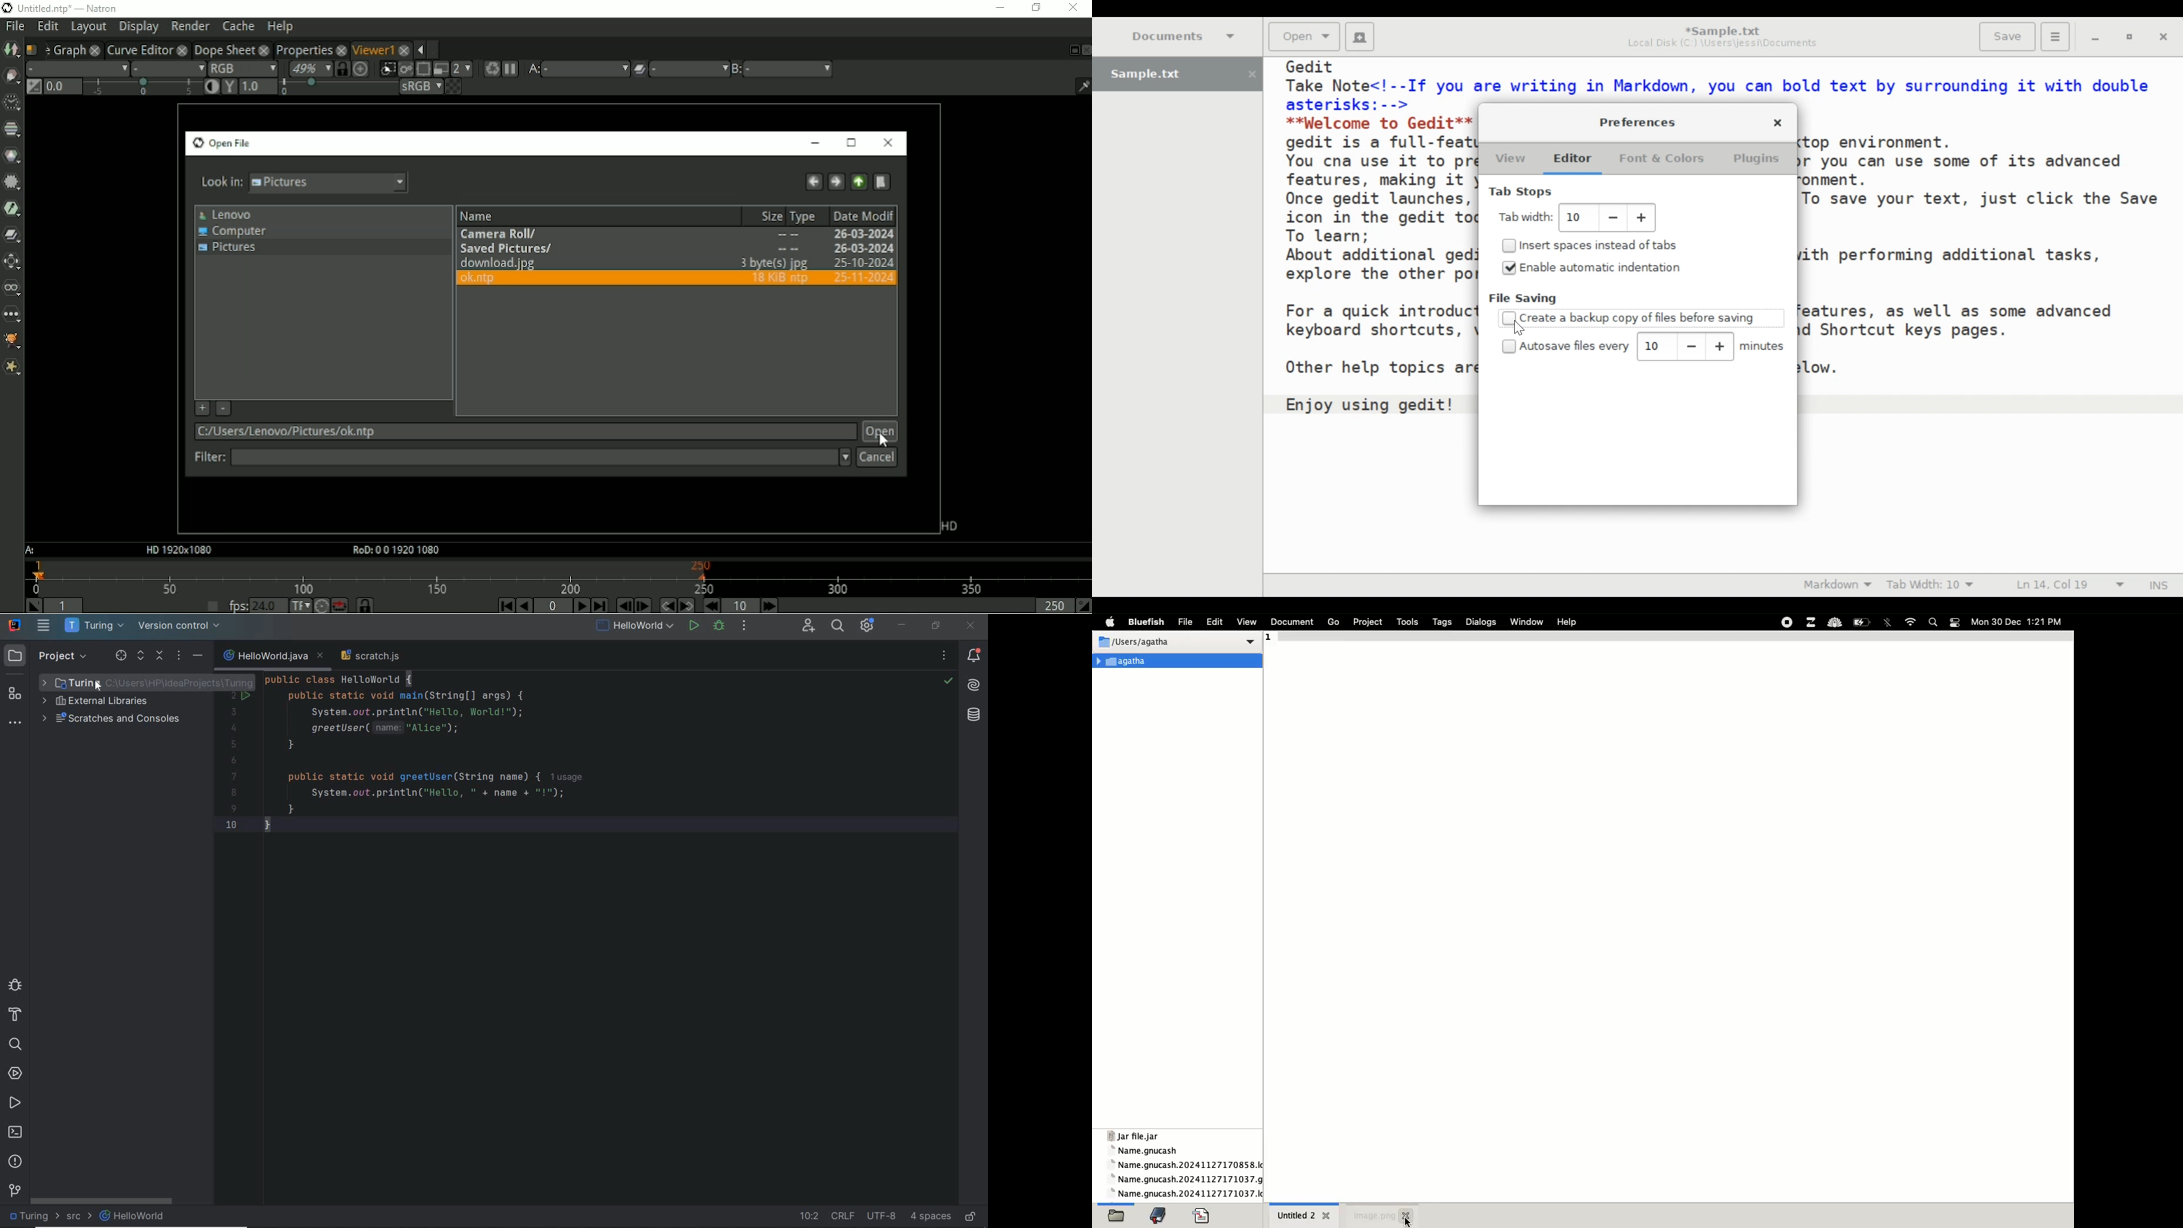  Describe the element at coordinates (420, 86) in the screenshot. I see `Color process` at that location.